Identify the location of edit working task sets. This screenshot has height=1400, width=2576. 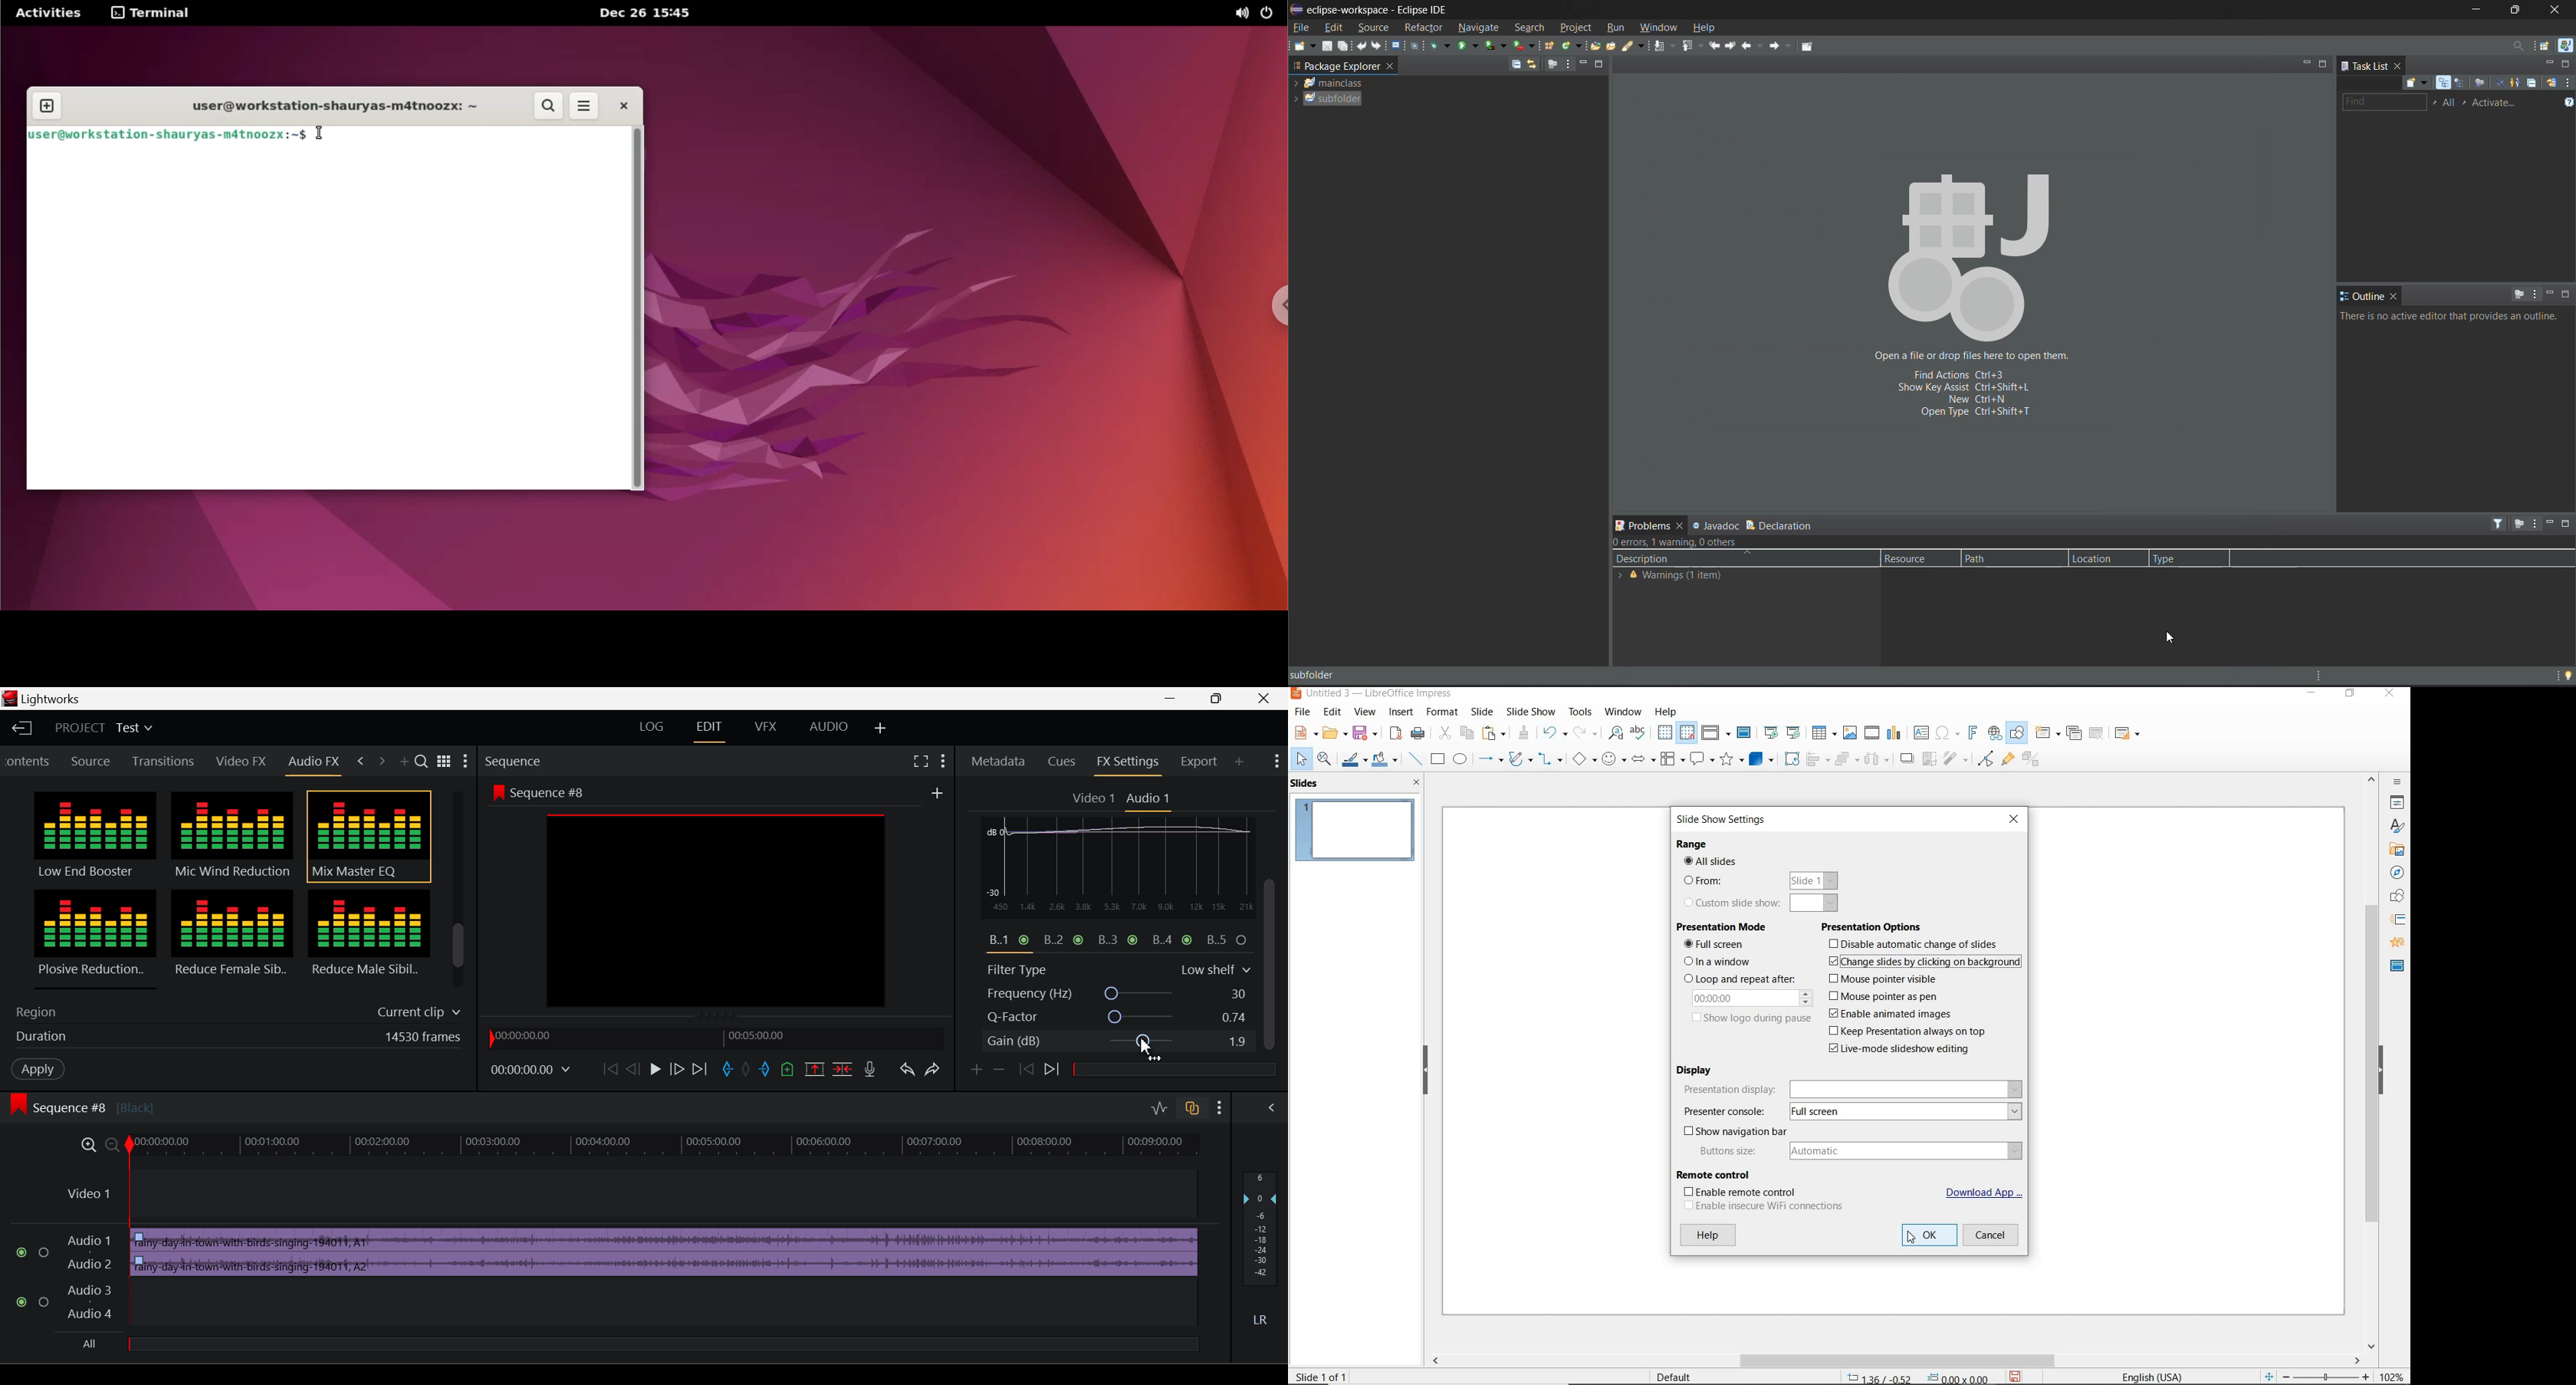
(2451, 103).